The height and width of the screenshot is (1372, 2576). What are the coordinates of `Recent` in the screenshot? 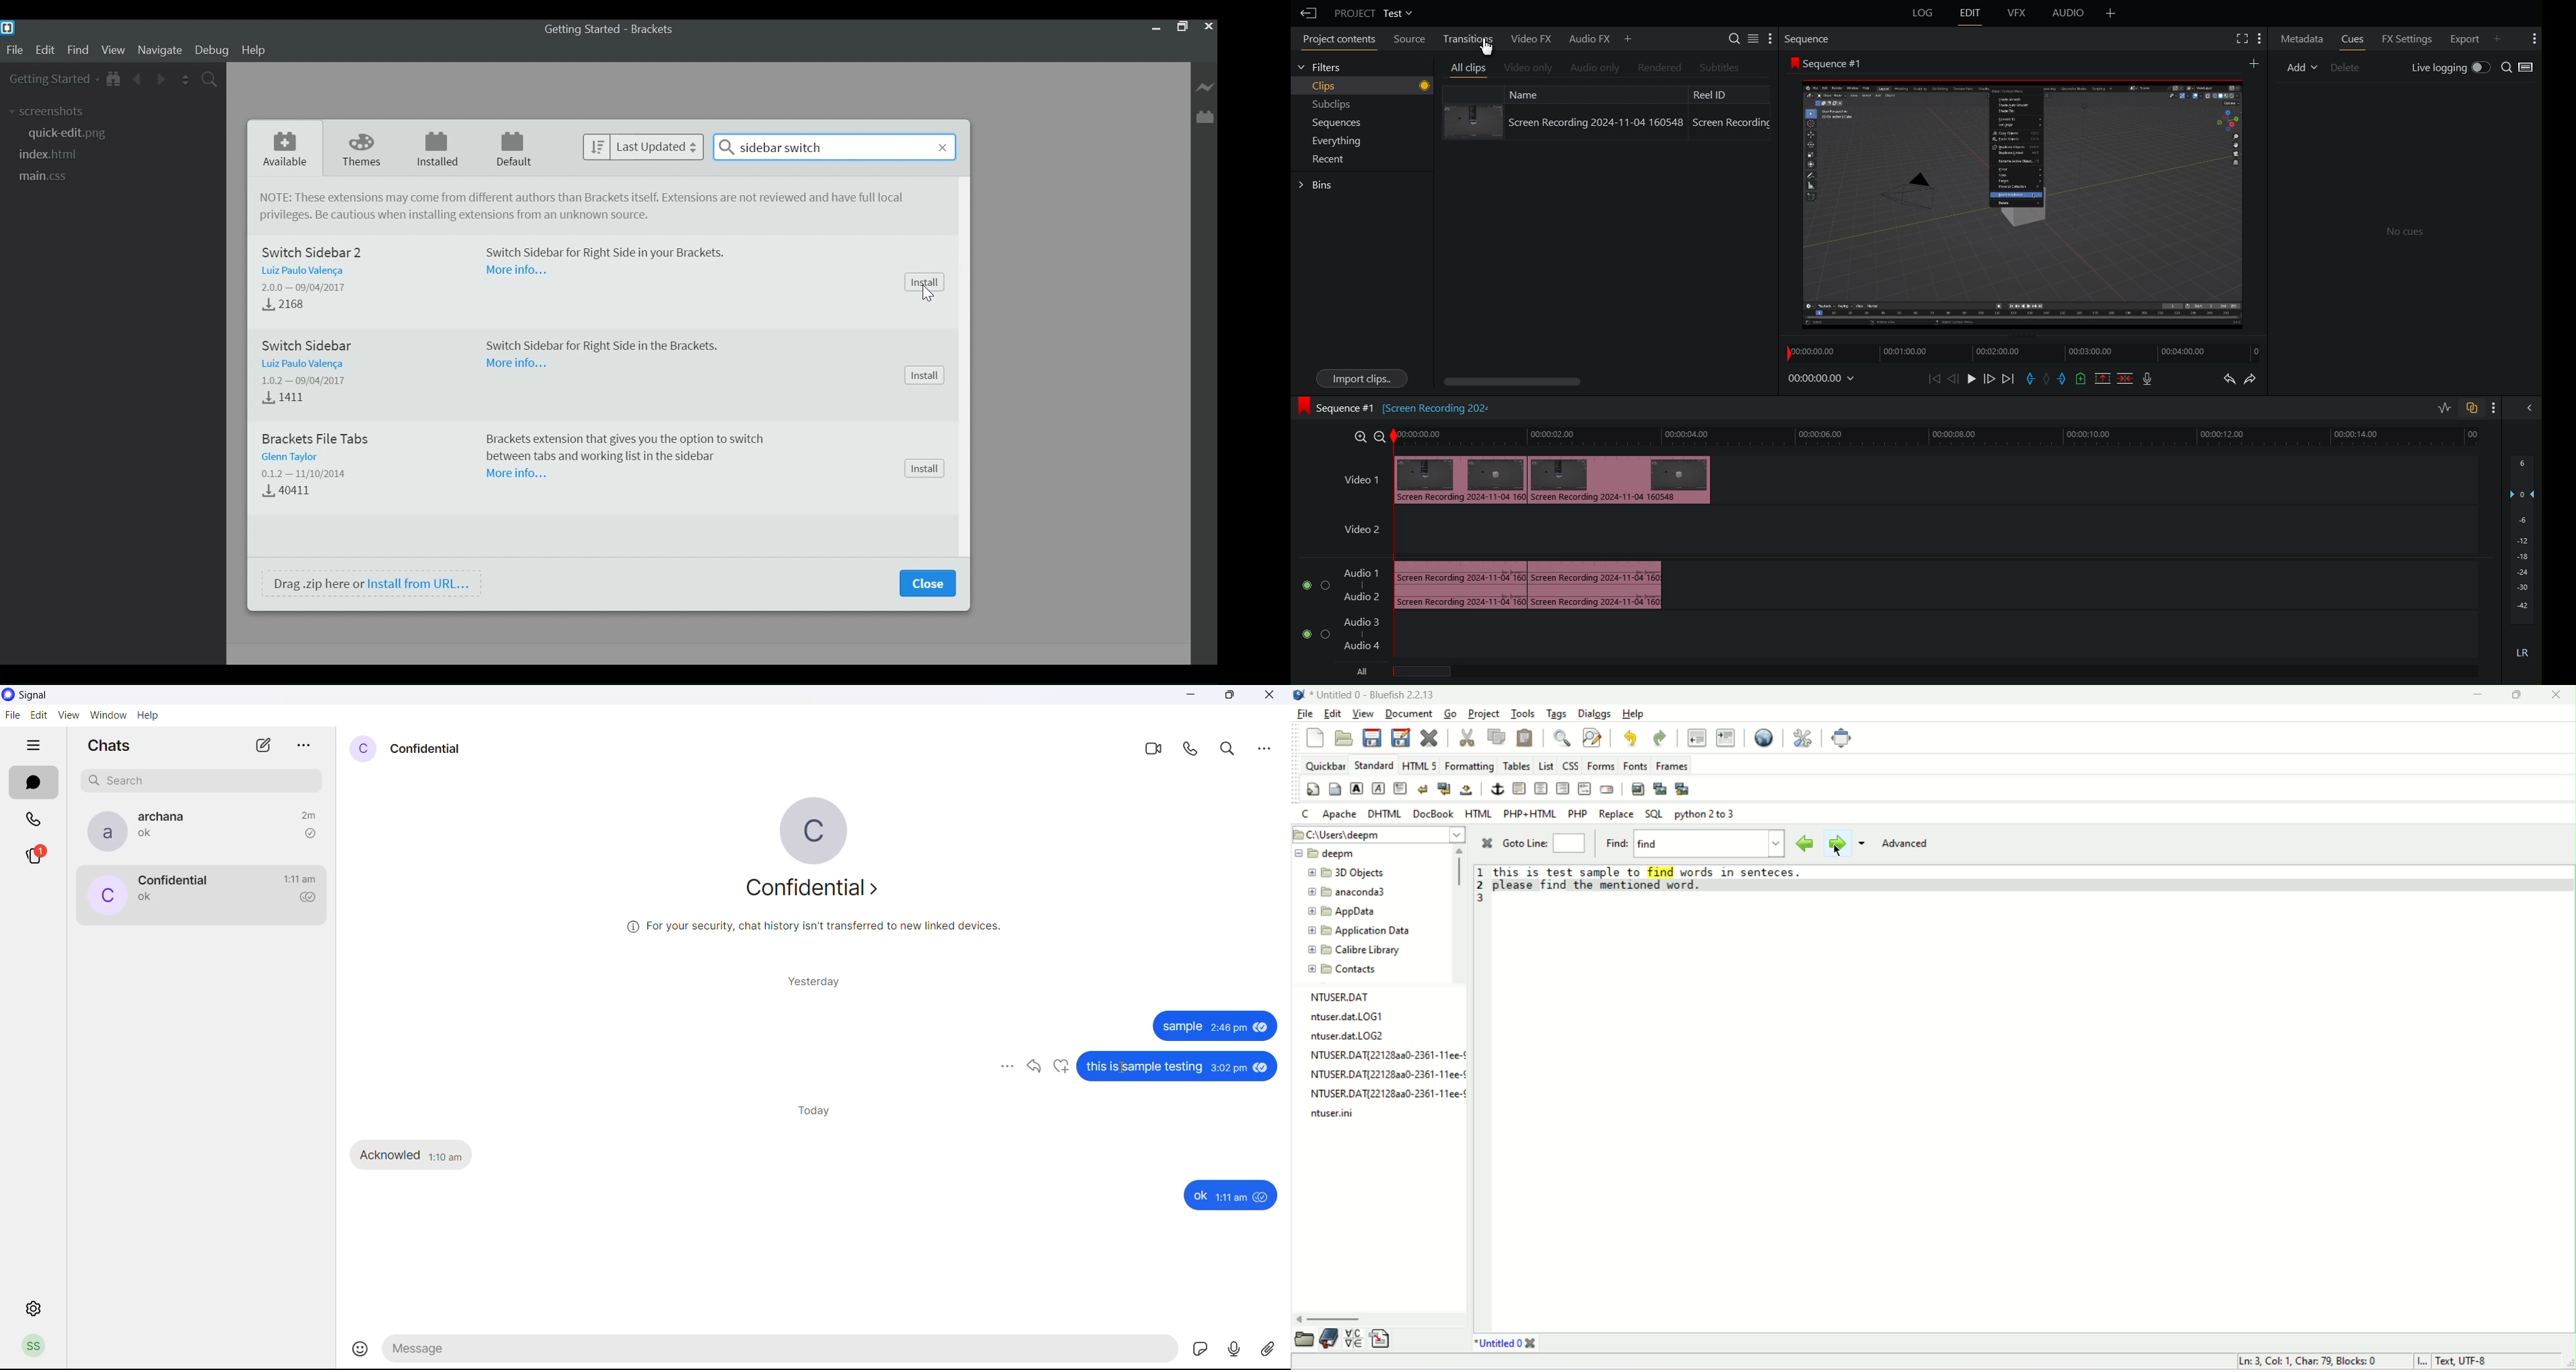 It's located at (1329, 160).